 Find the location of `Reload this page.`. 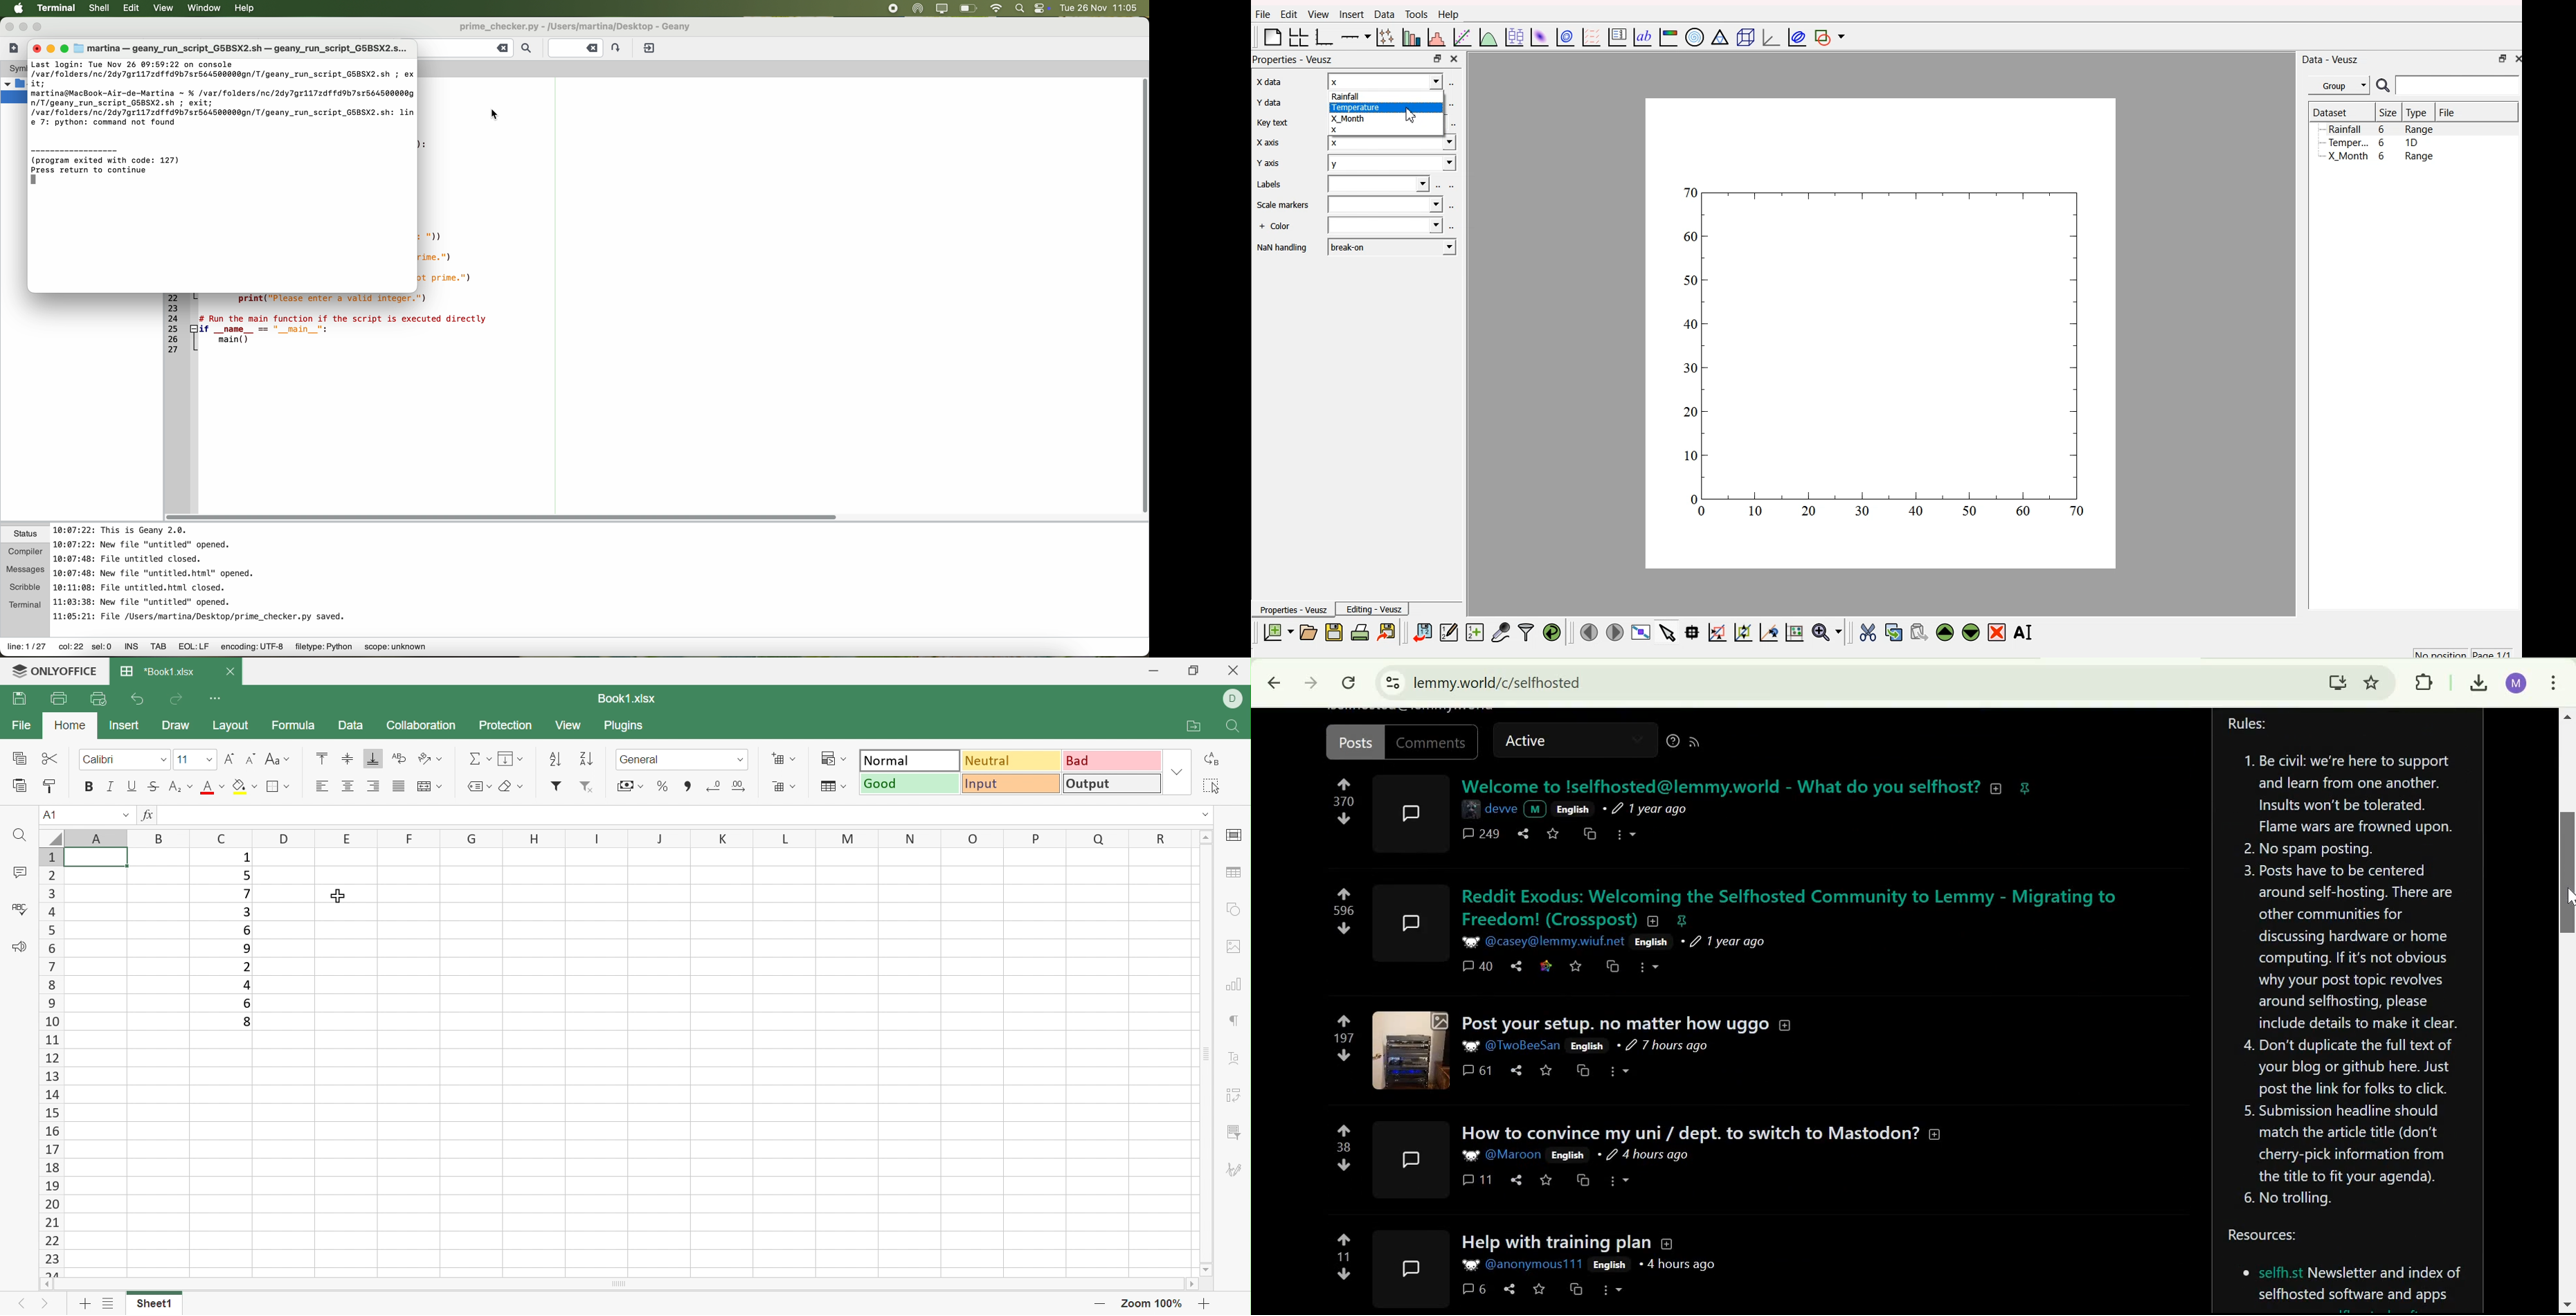

Reload this page. is located at coordinates (1351, 682).